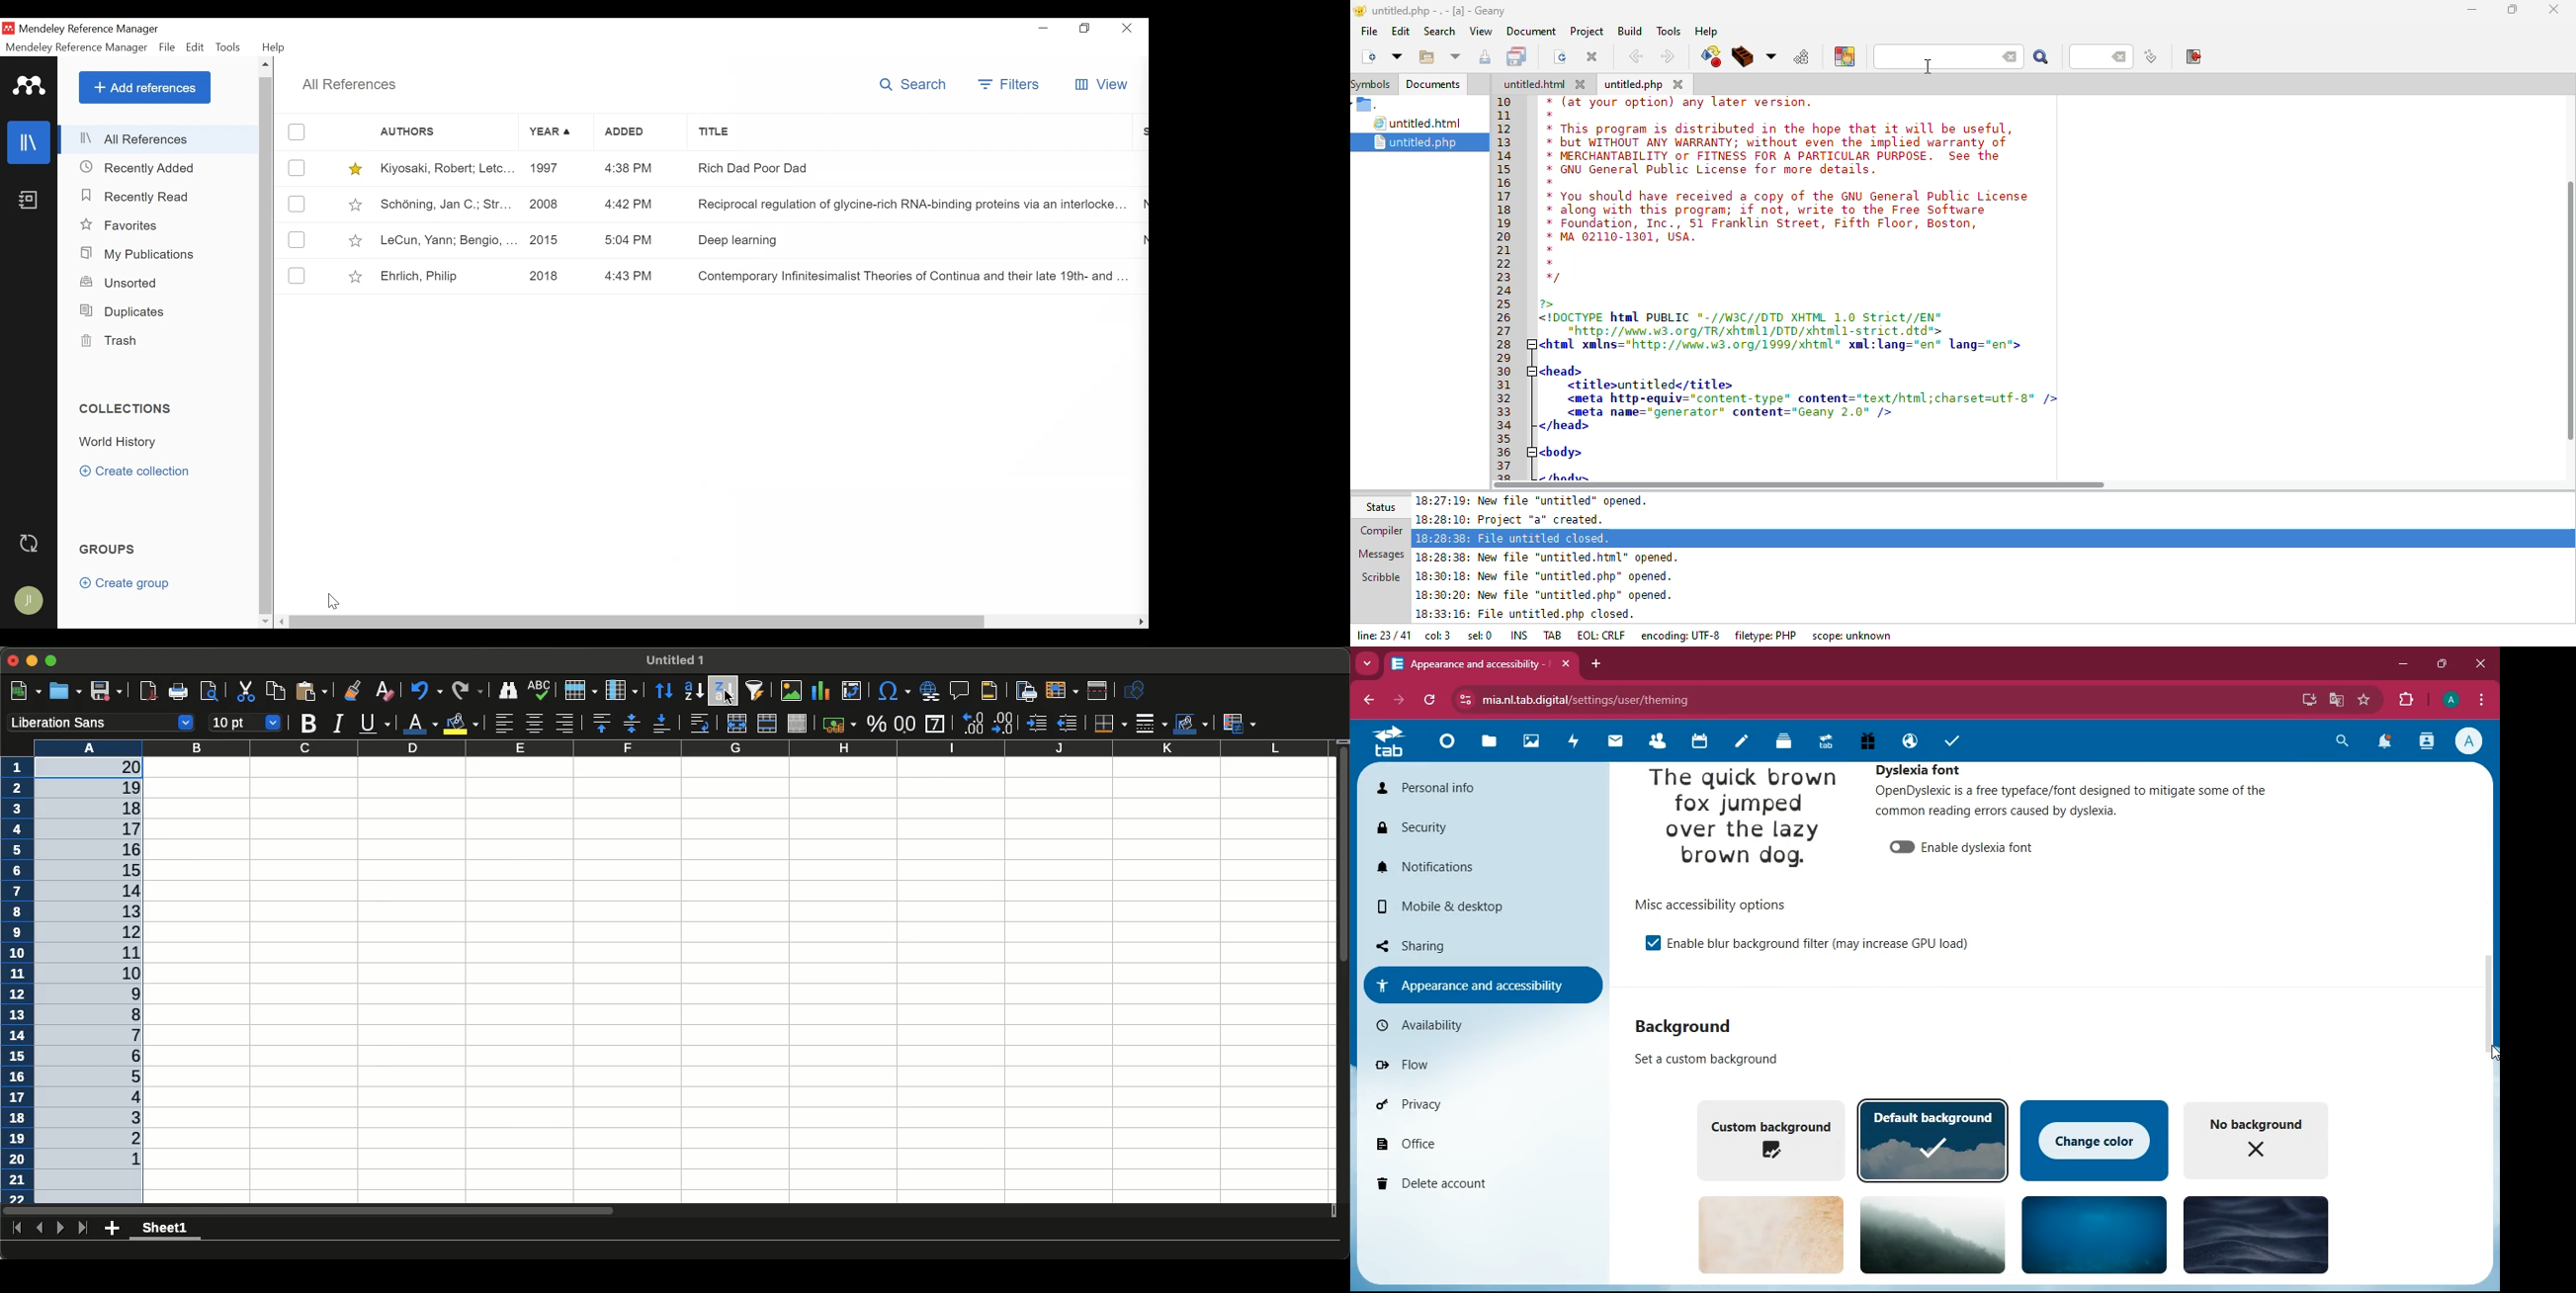  I want to click on enable, so click(1652, 944).